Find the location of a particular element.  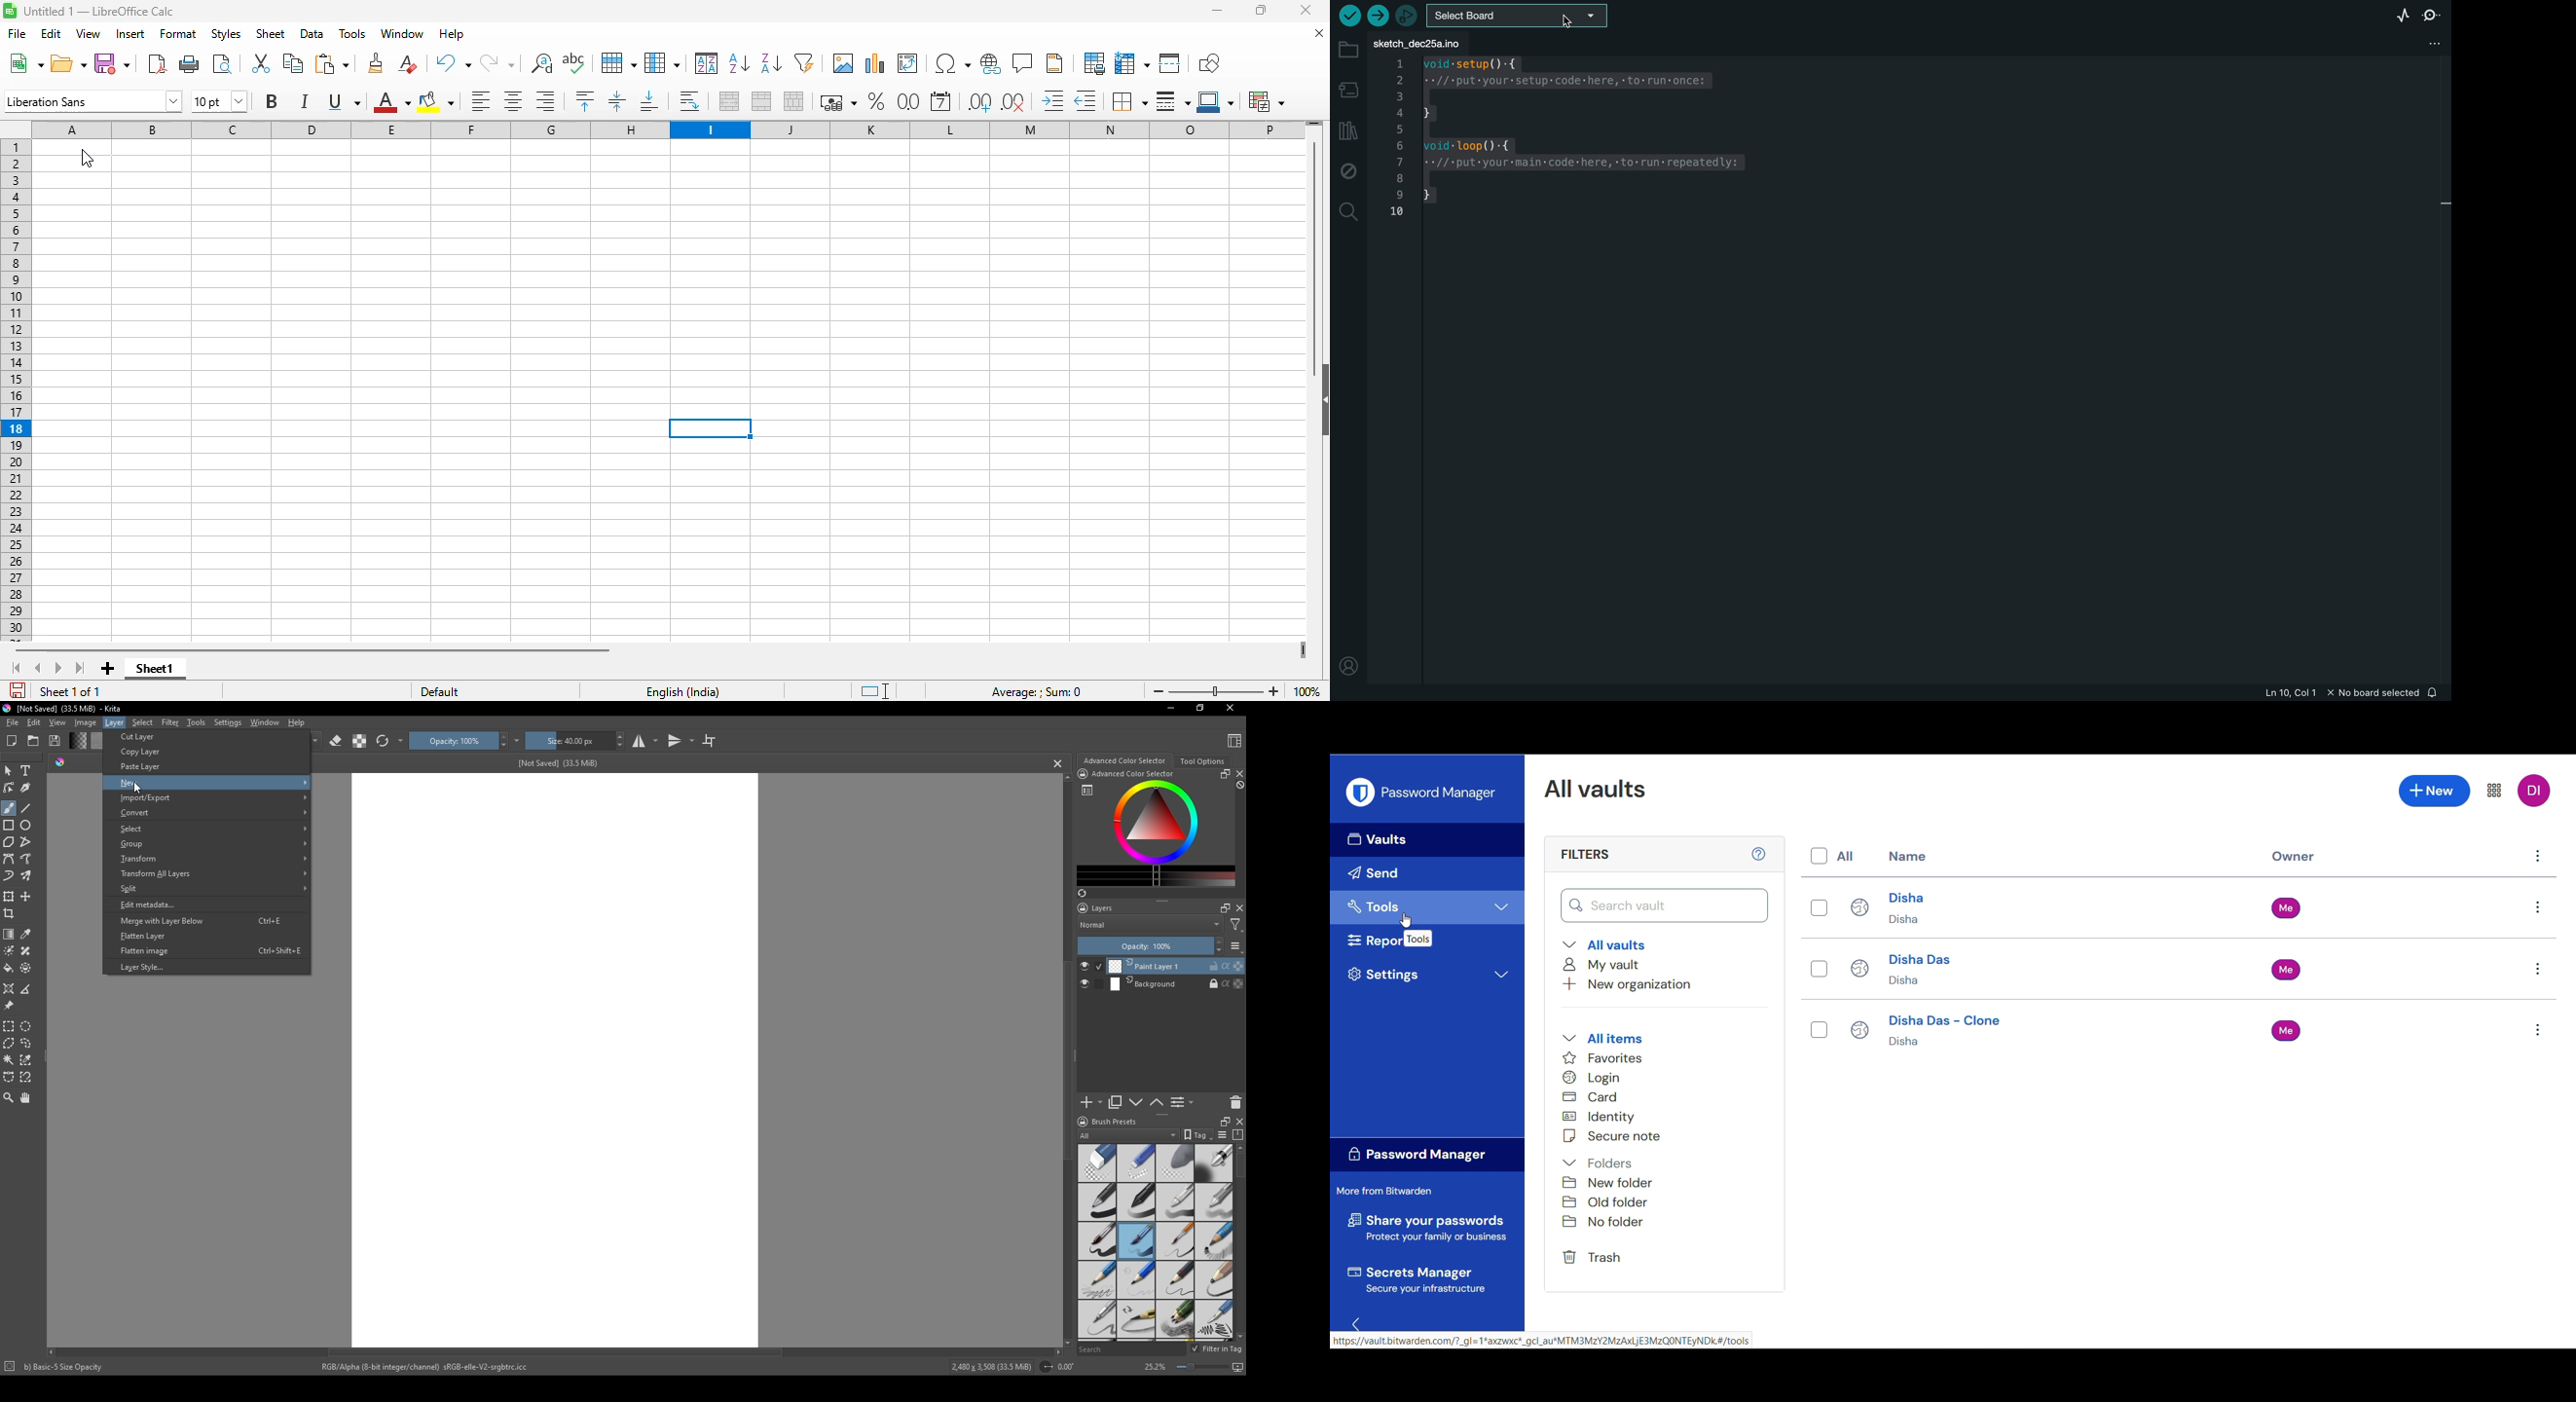

Window is located at coordinates (263, 722).